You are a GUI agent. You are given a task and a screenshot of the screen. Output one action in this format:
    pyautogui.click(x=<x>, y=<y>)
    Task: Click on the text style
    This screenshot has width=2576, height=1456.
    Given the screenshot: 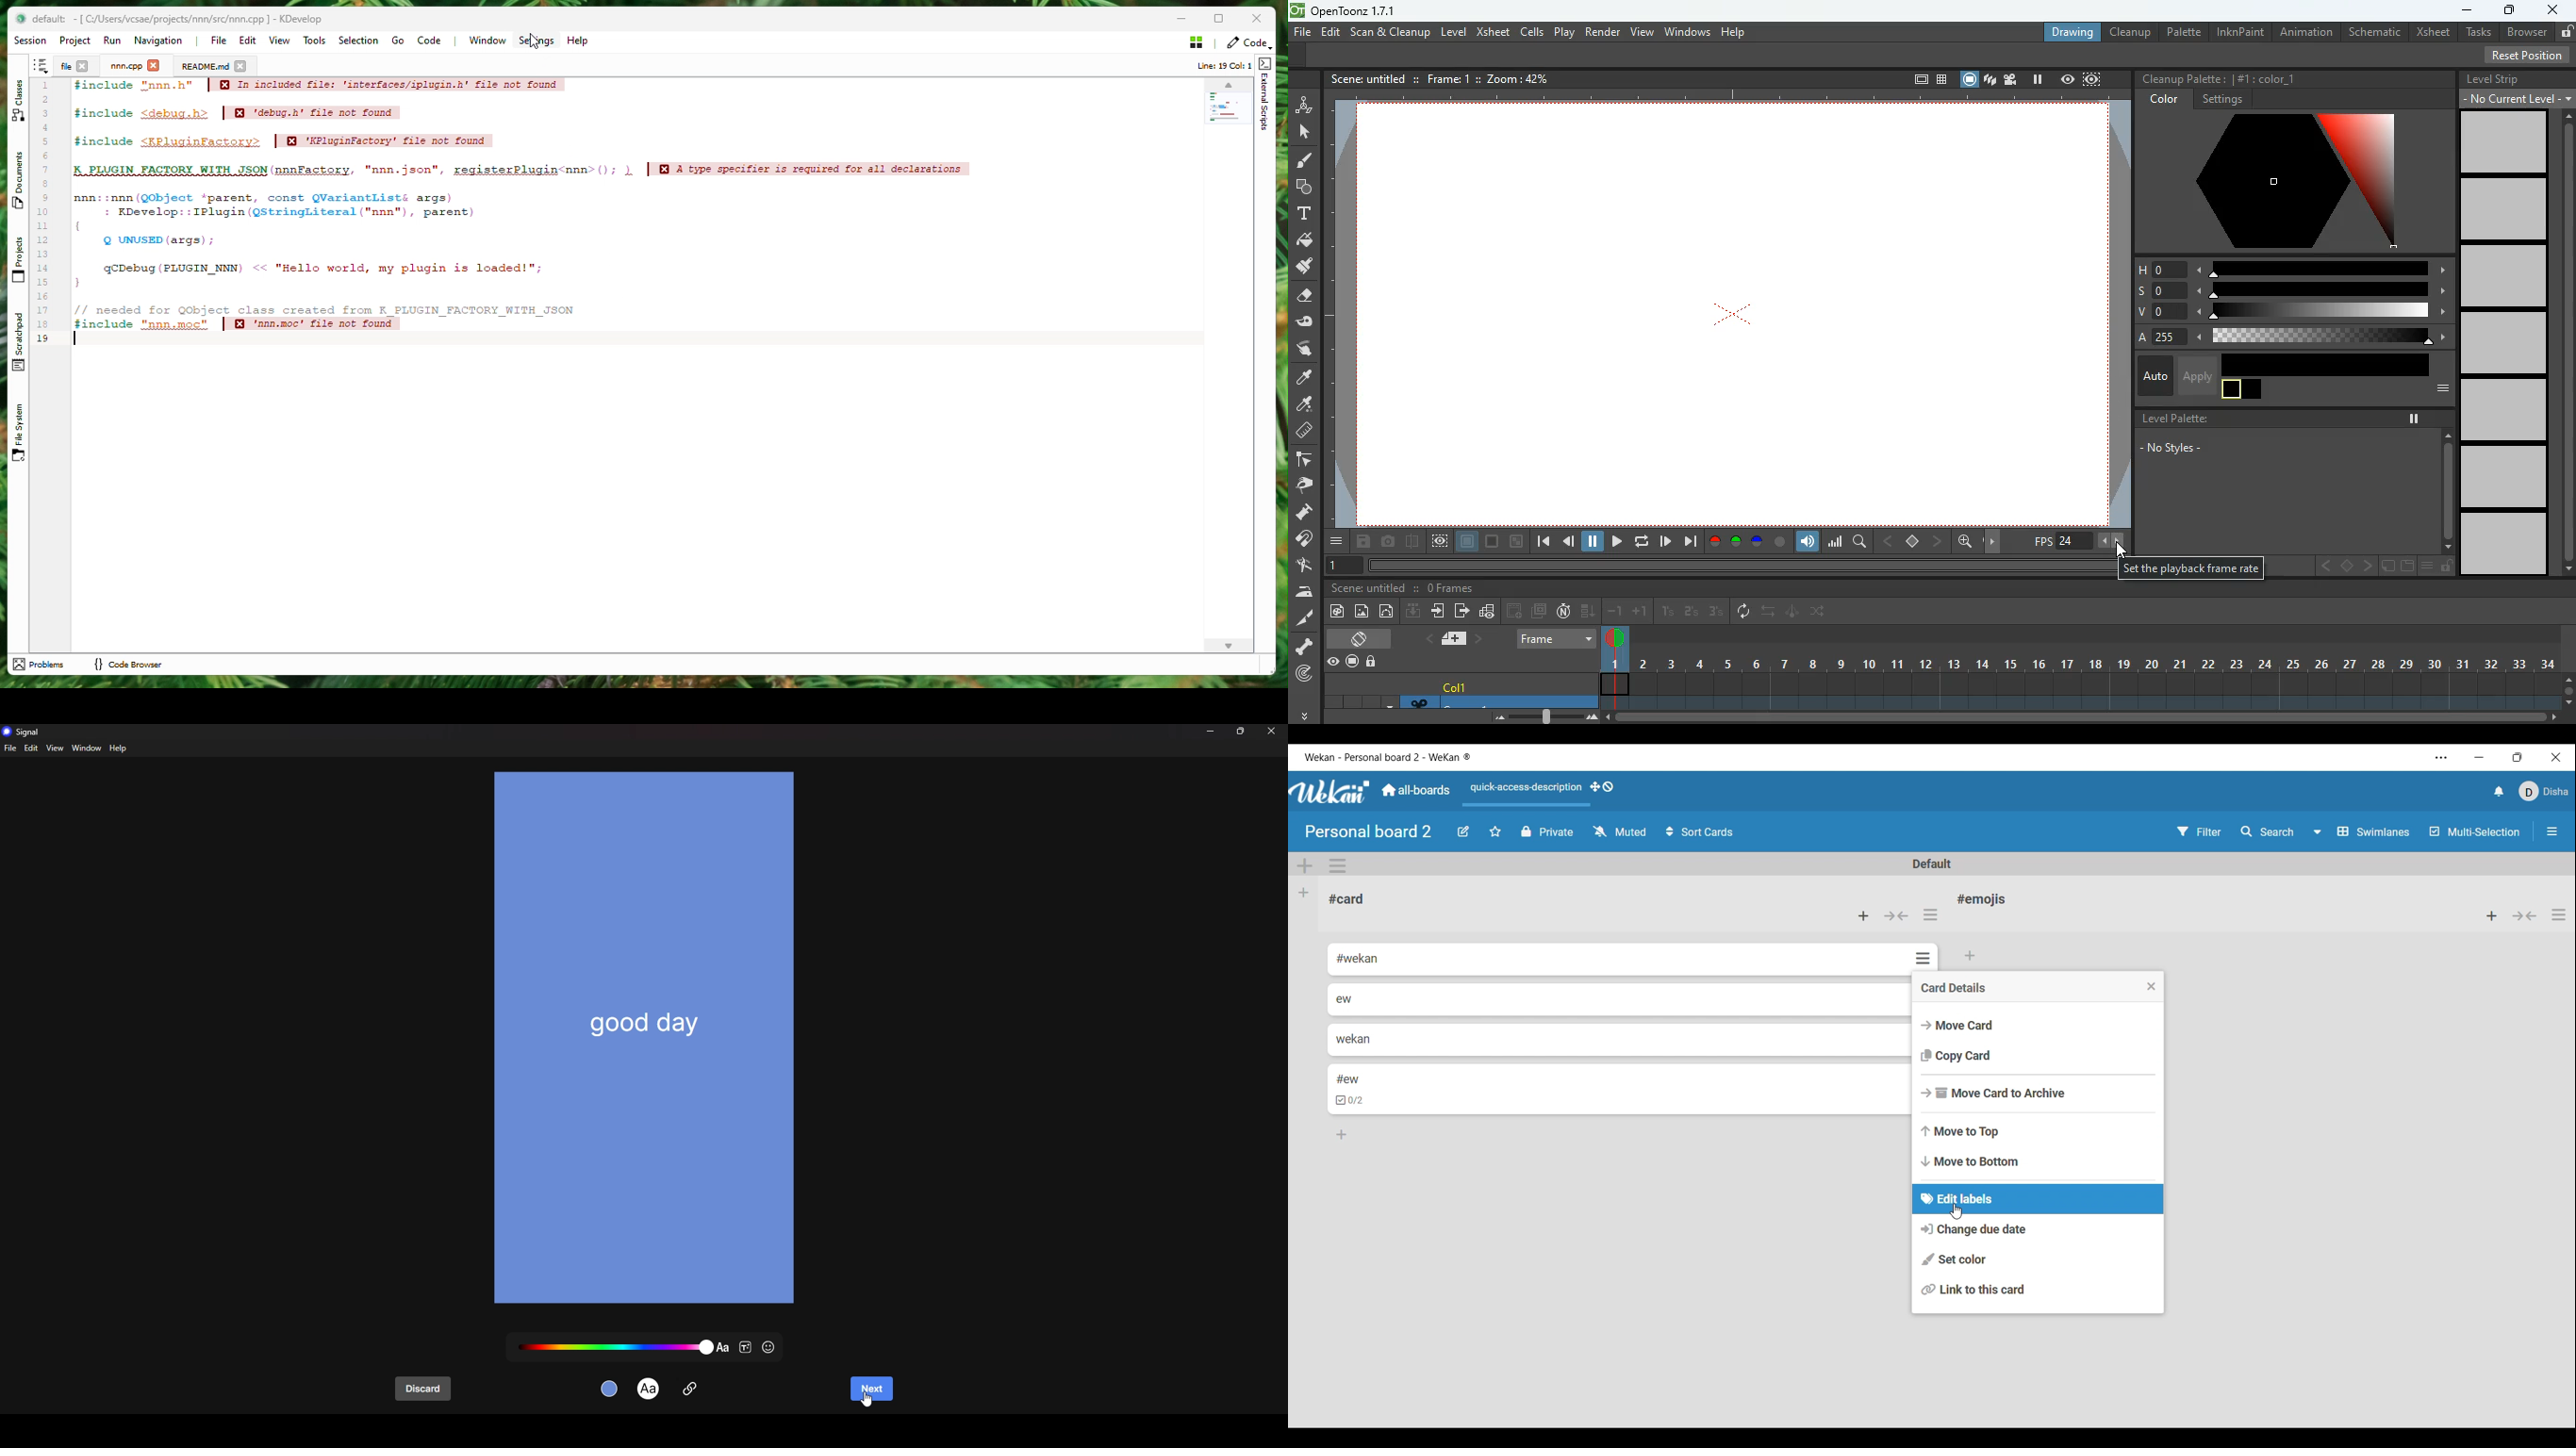 What is the action you would take?
    pyautogui.click(x=746, y=1348)
    